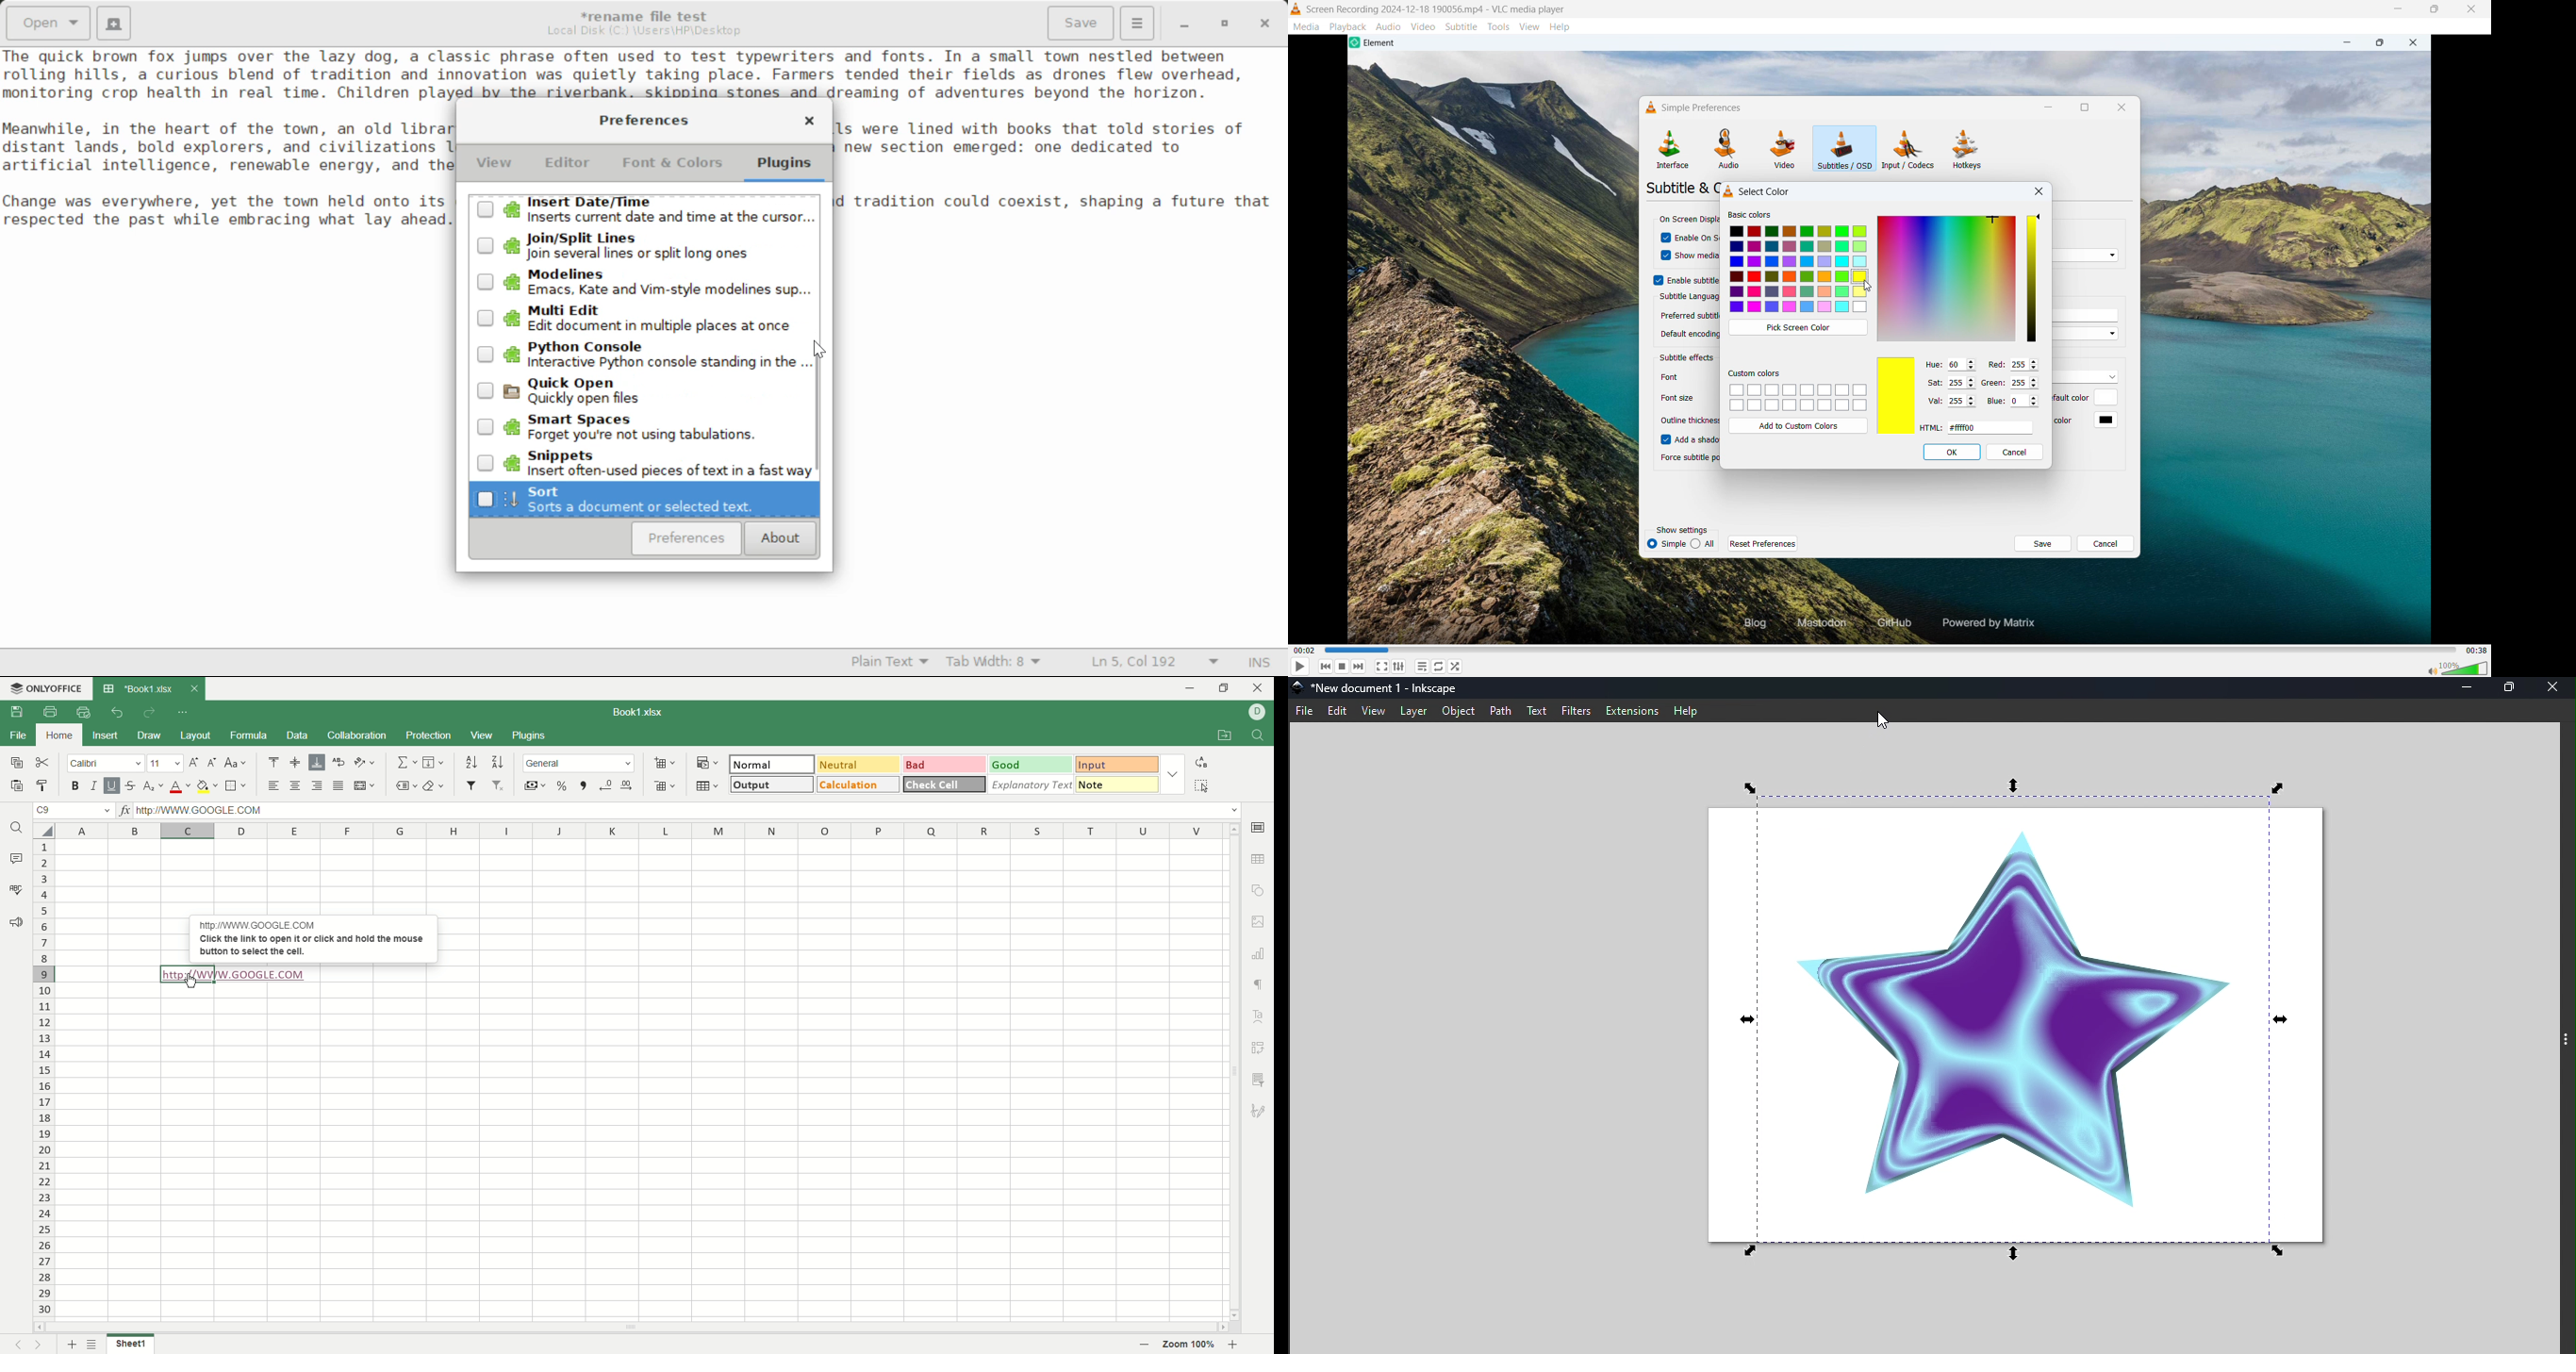  I want to click on zoom out, so click(1146, 1345).